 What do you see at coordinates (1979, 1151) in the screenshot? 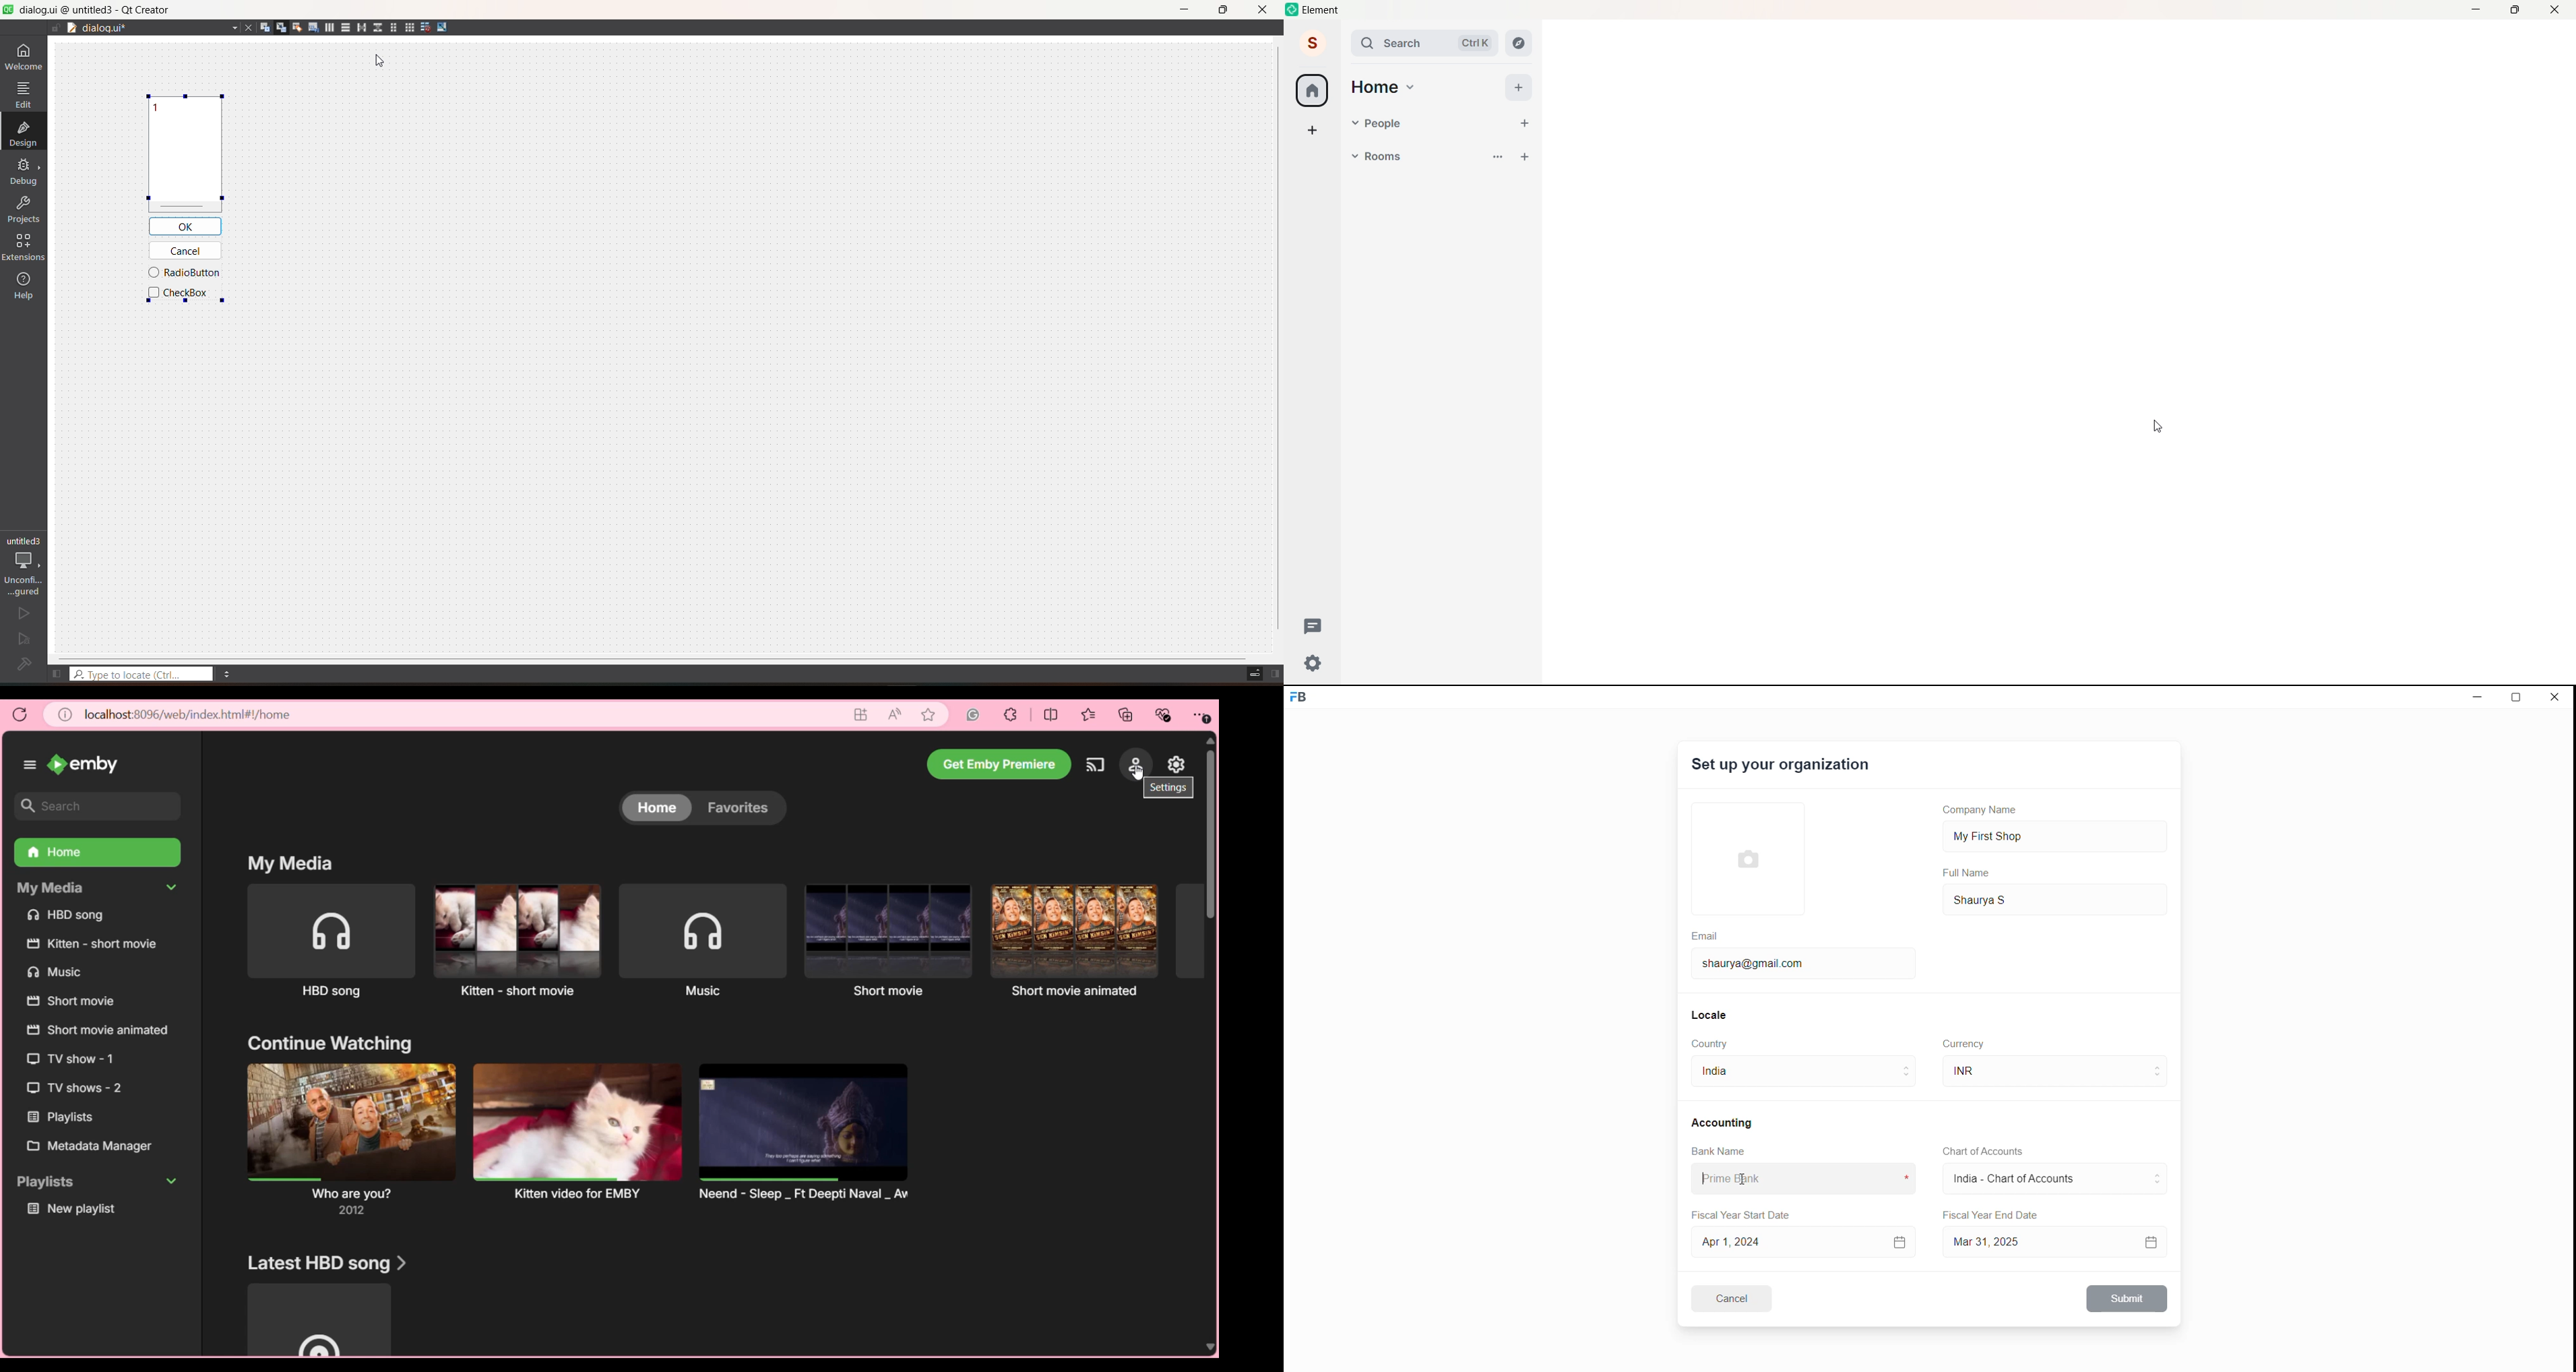
I see `Chart of Accounts` at bounding box center [1979, 1151].